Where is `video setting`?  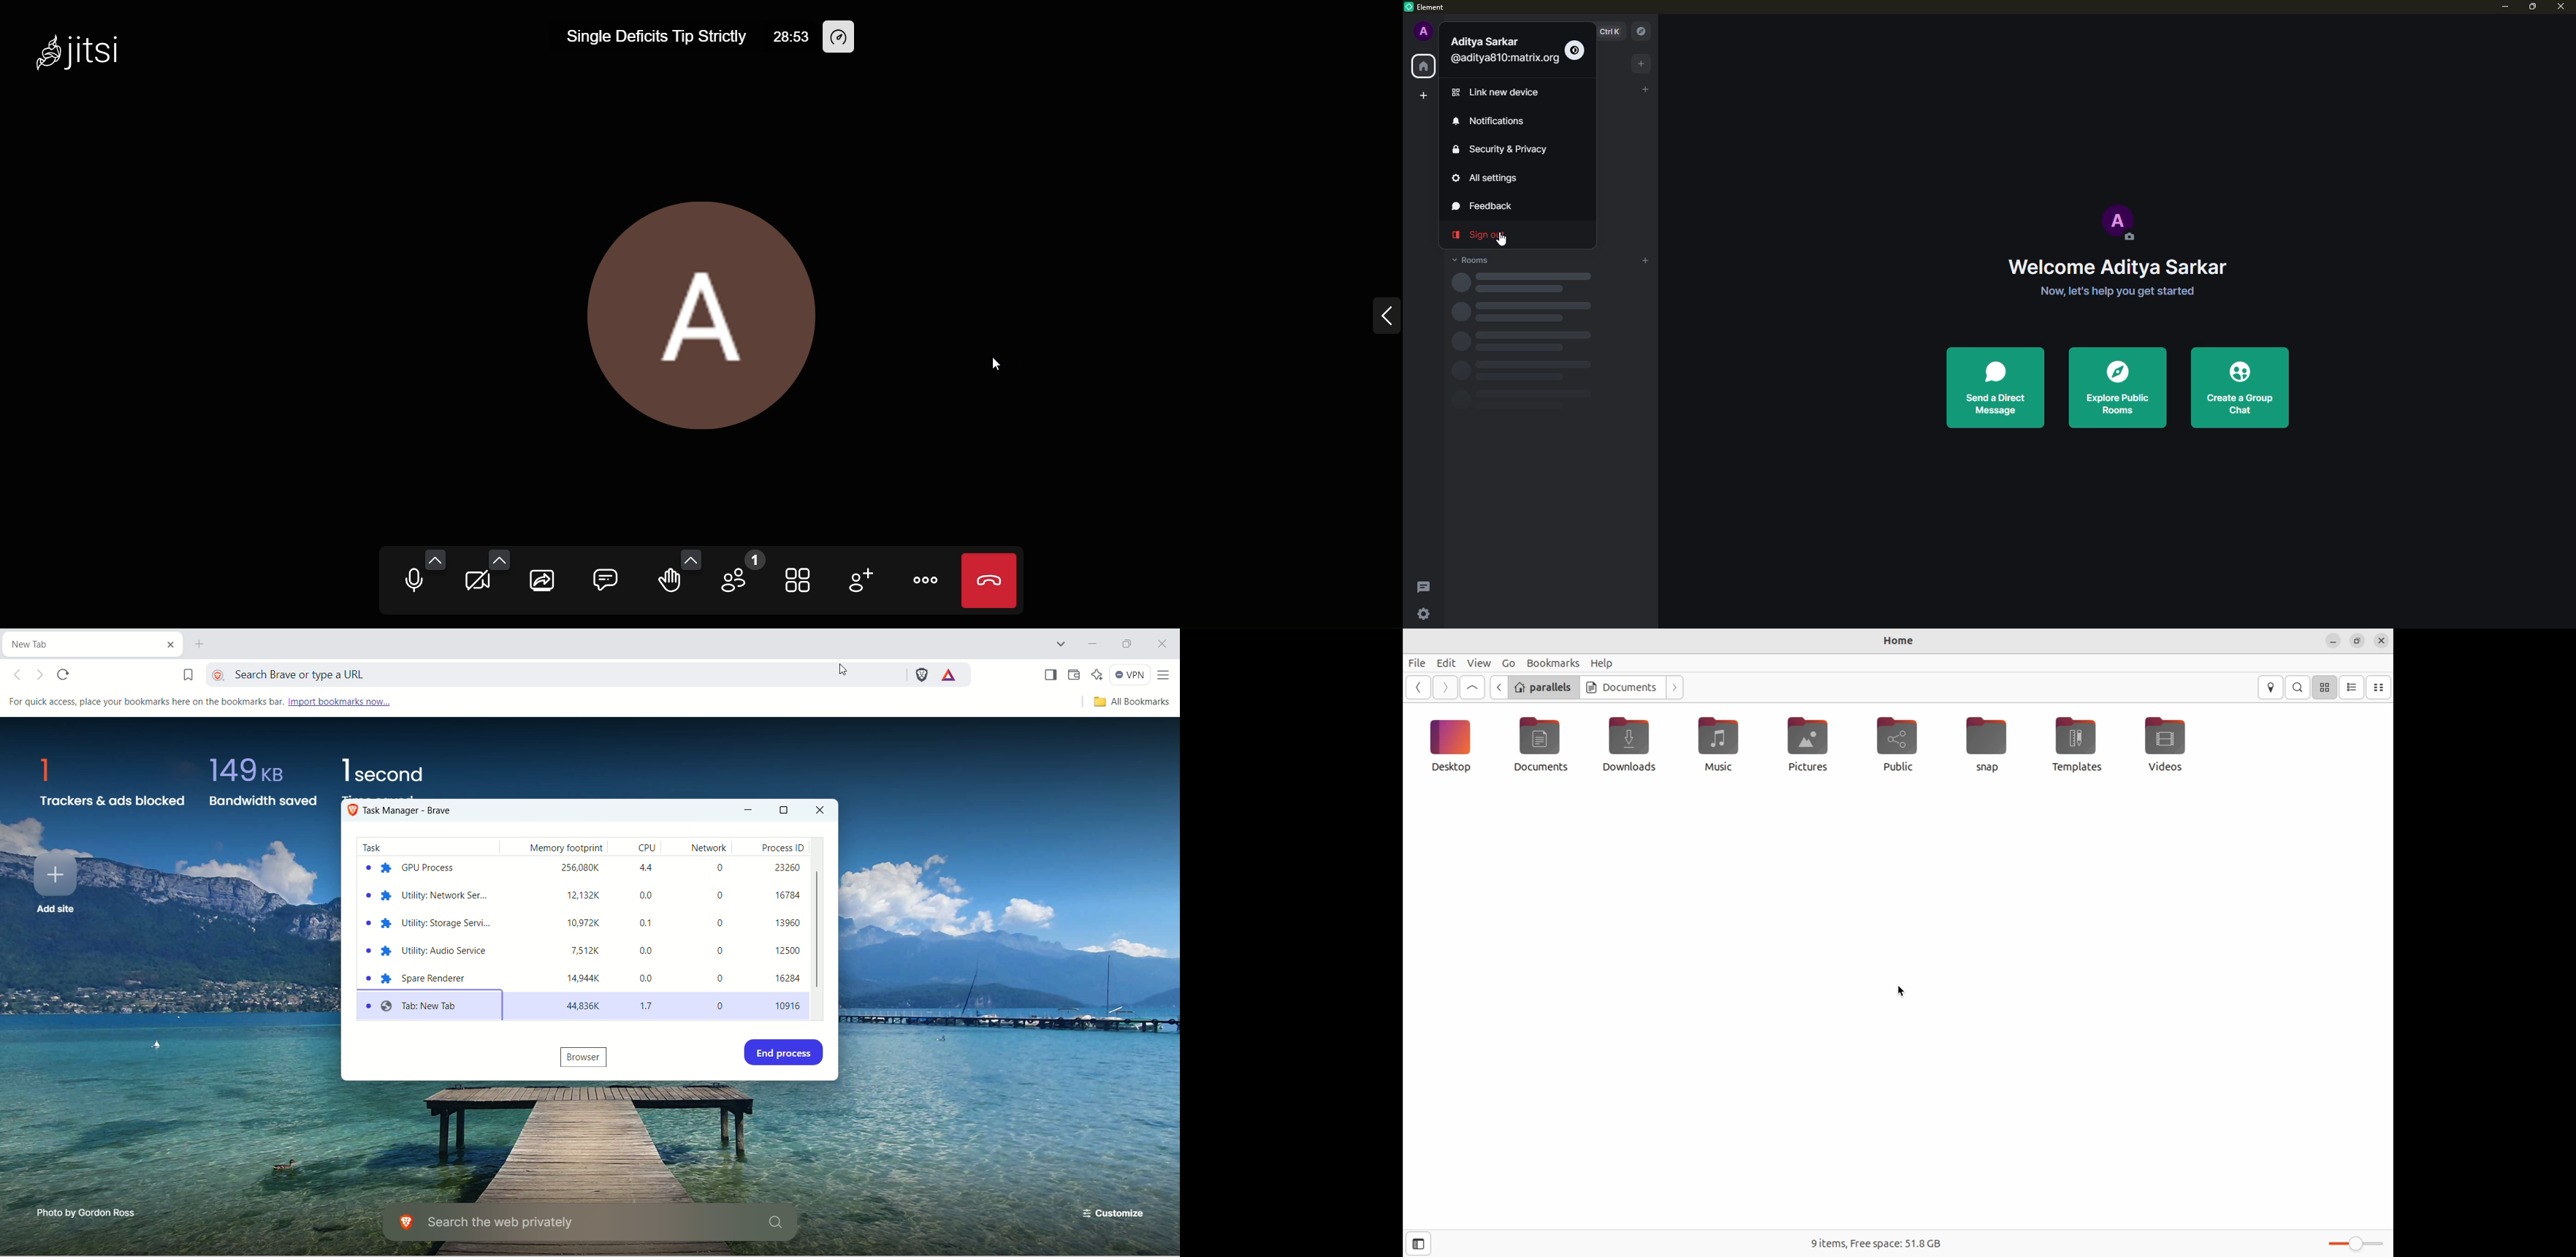
video setting is located at coordinates (495, 558).